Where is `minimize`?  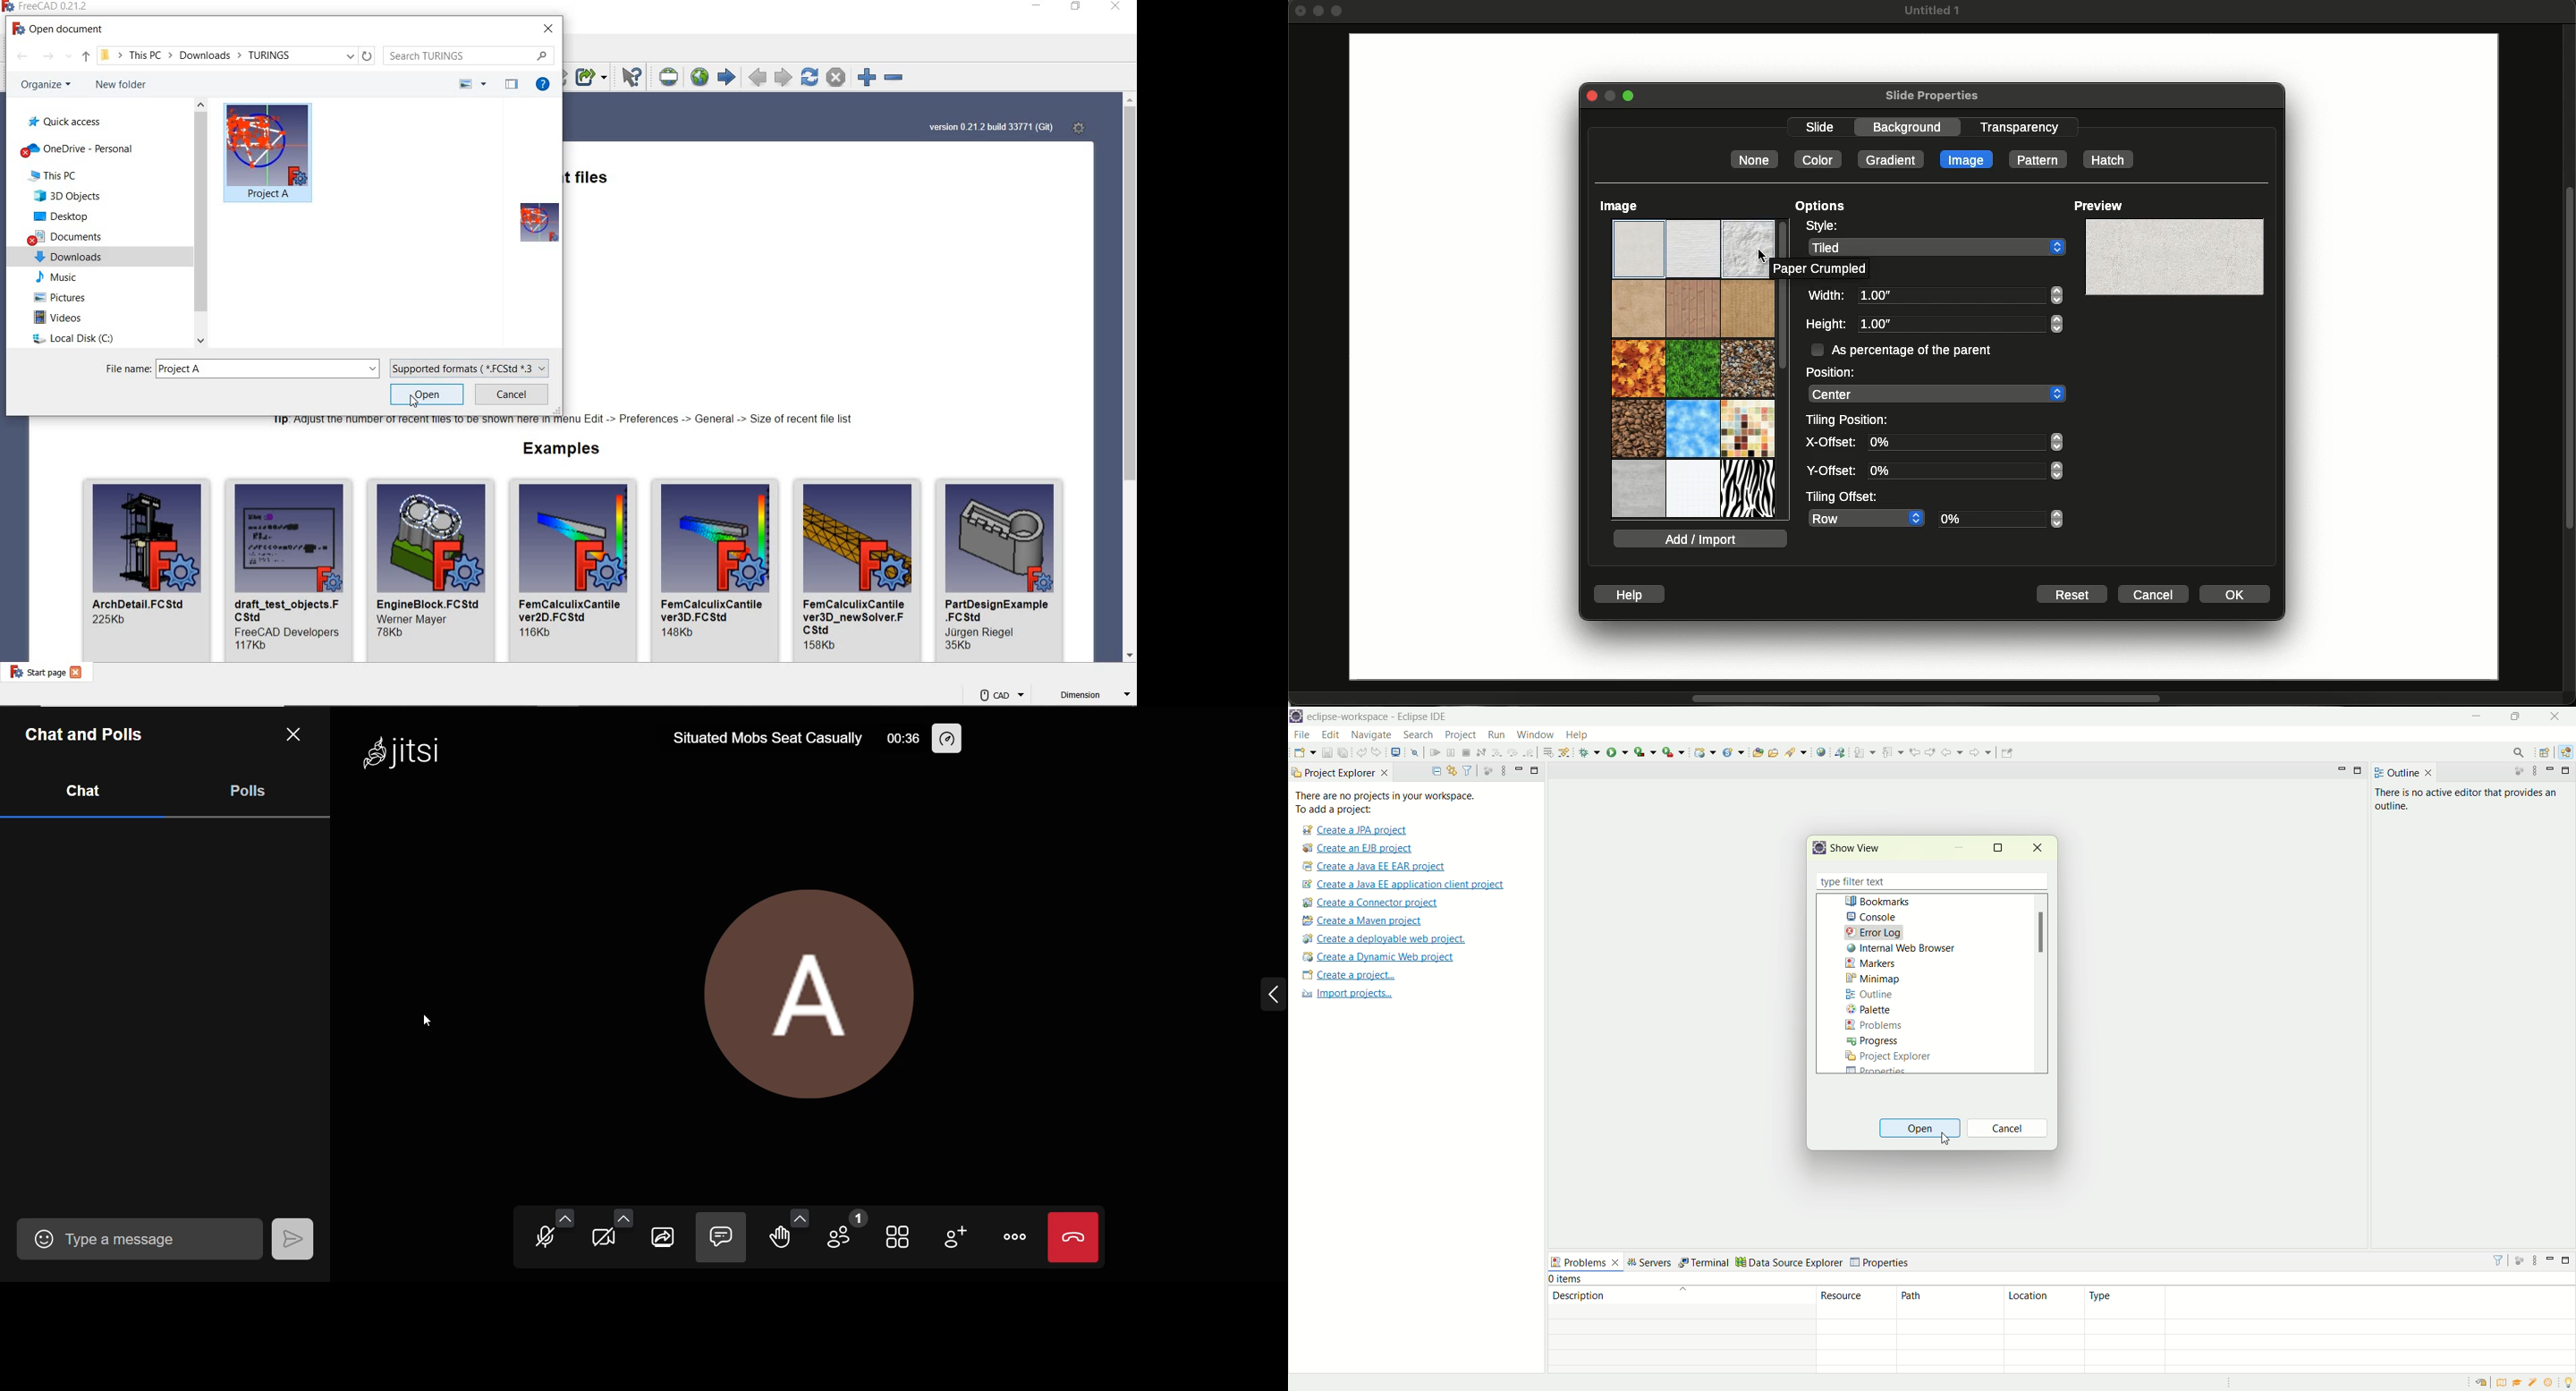 minimize is located at coordinates (1517, 769).